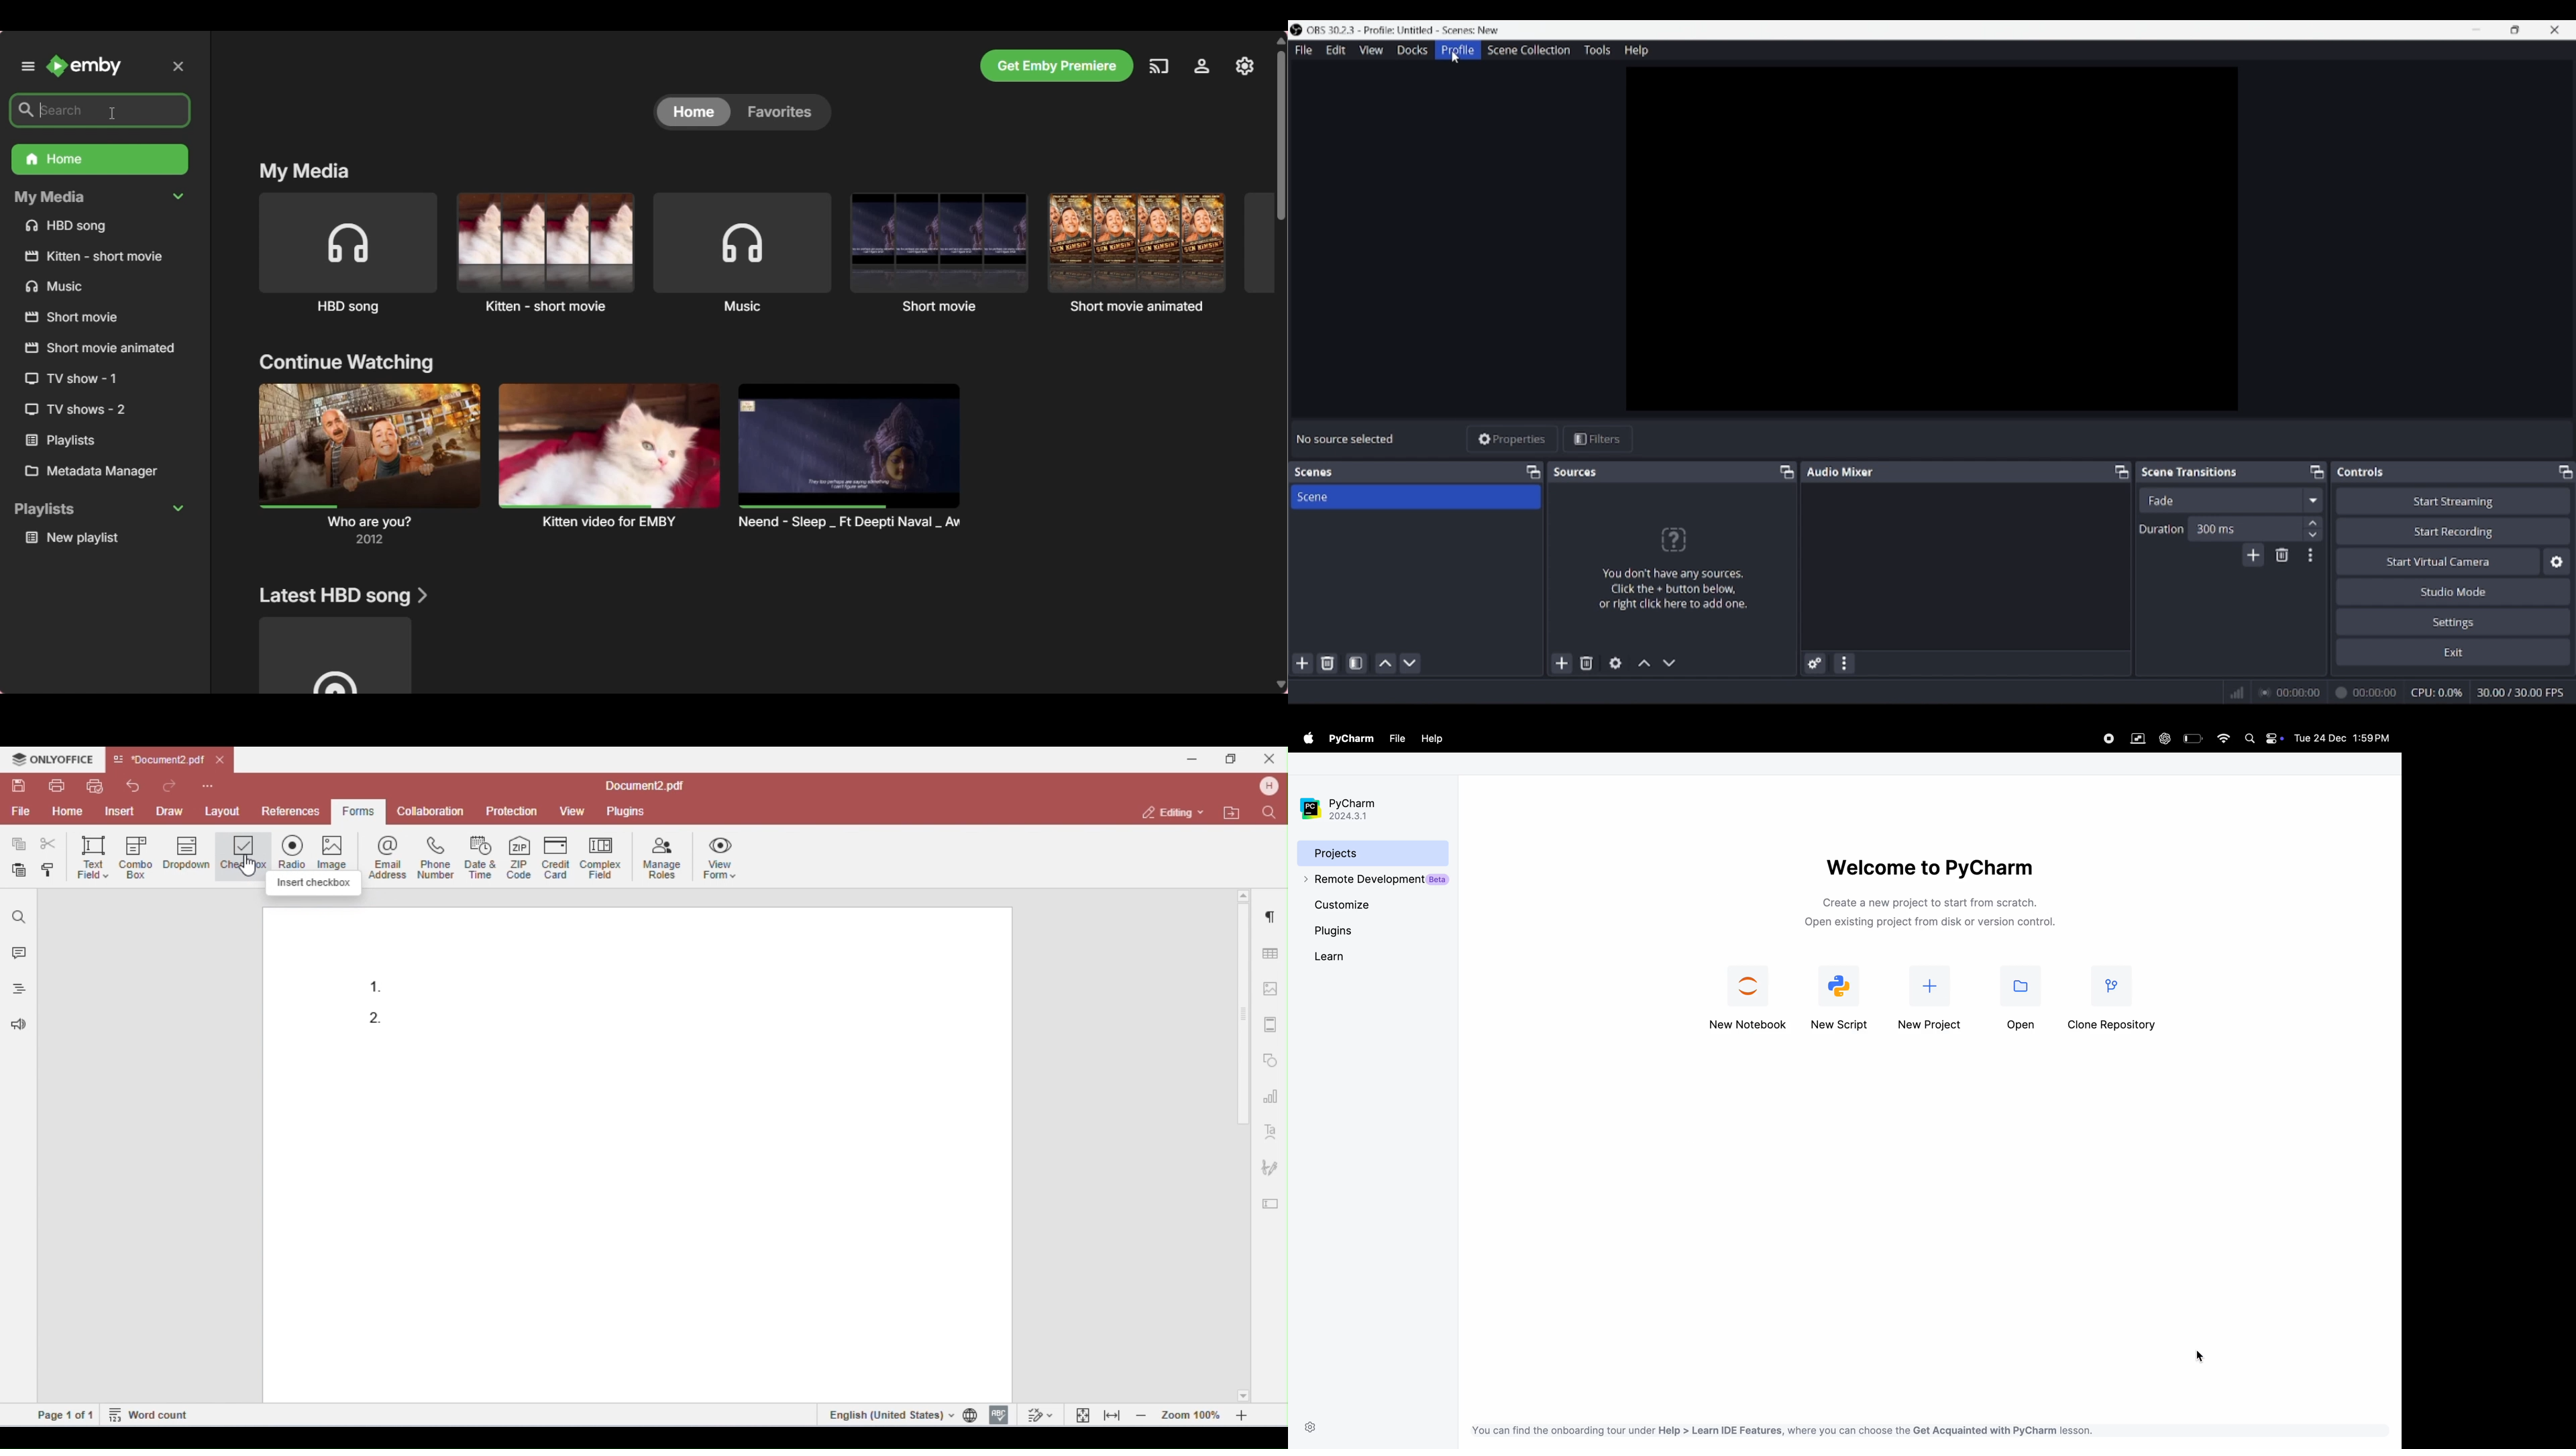 The image size is (2576, 1456). I want to click on Close interface, so click(2555, 30).